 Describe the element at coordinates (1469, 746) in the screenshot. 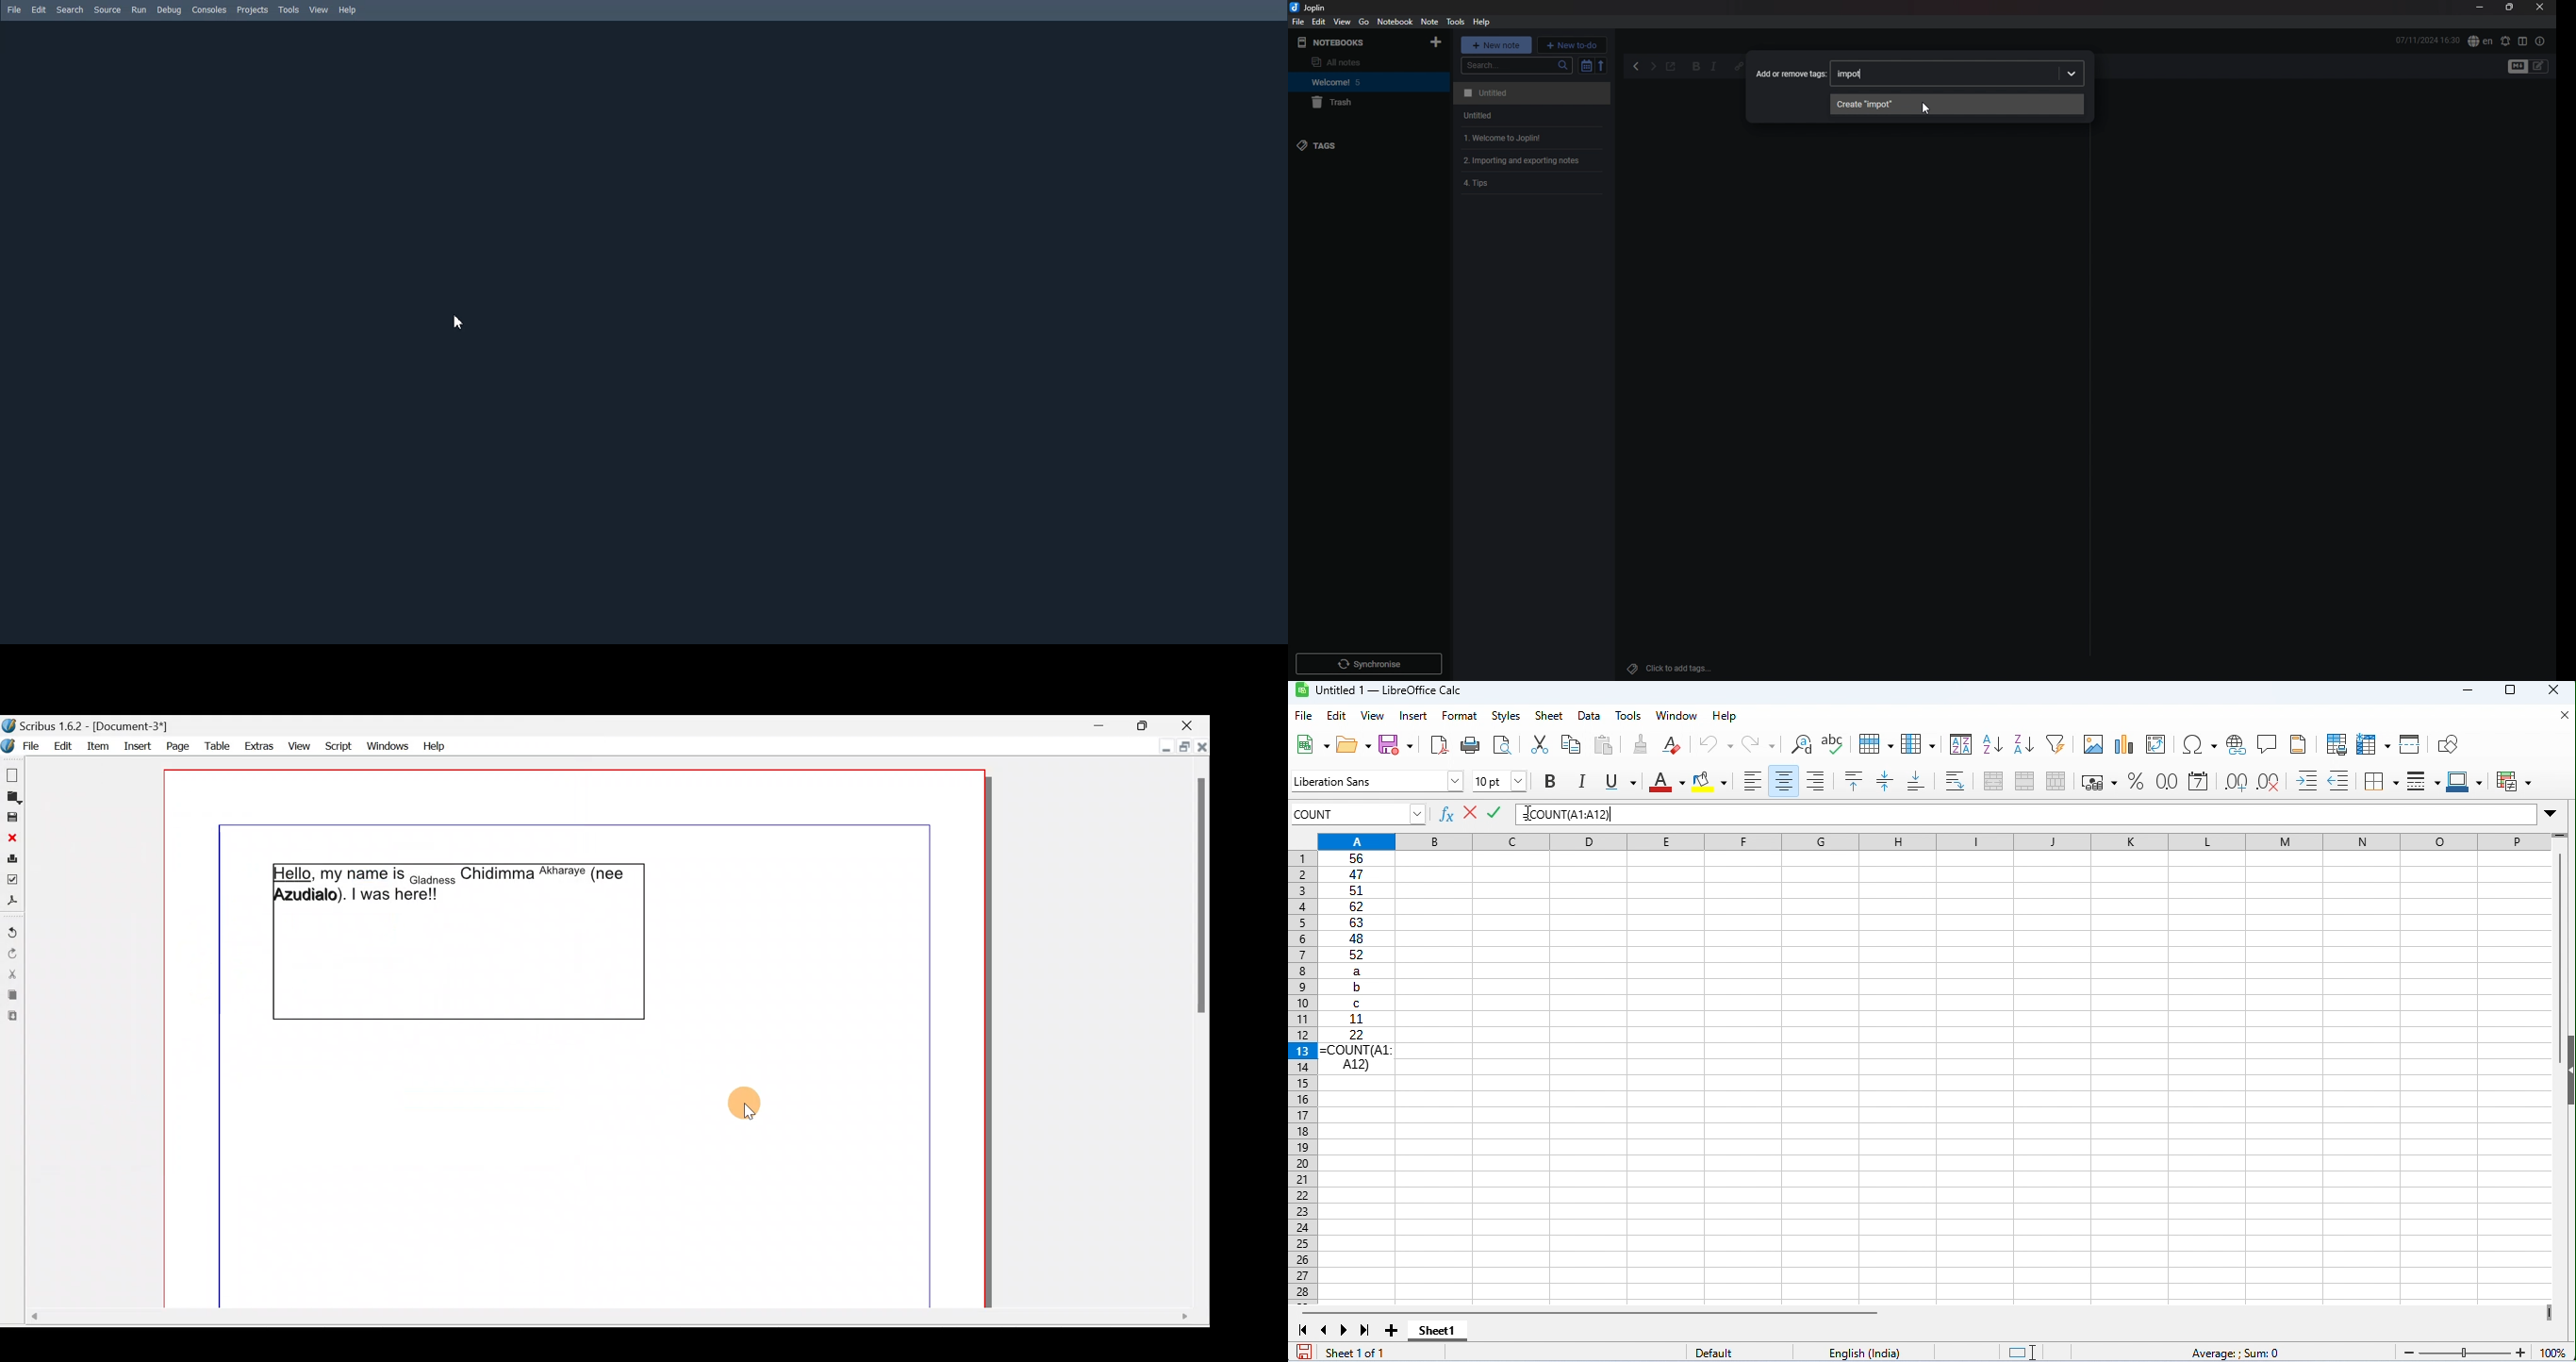

I see `print` at that location.